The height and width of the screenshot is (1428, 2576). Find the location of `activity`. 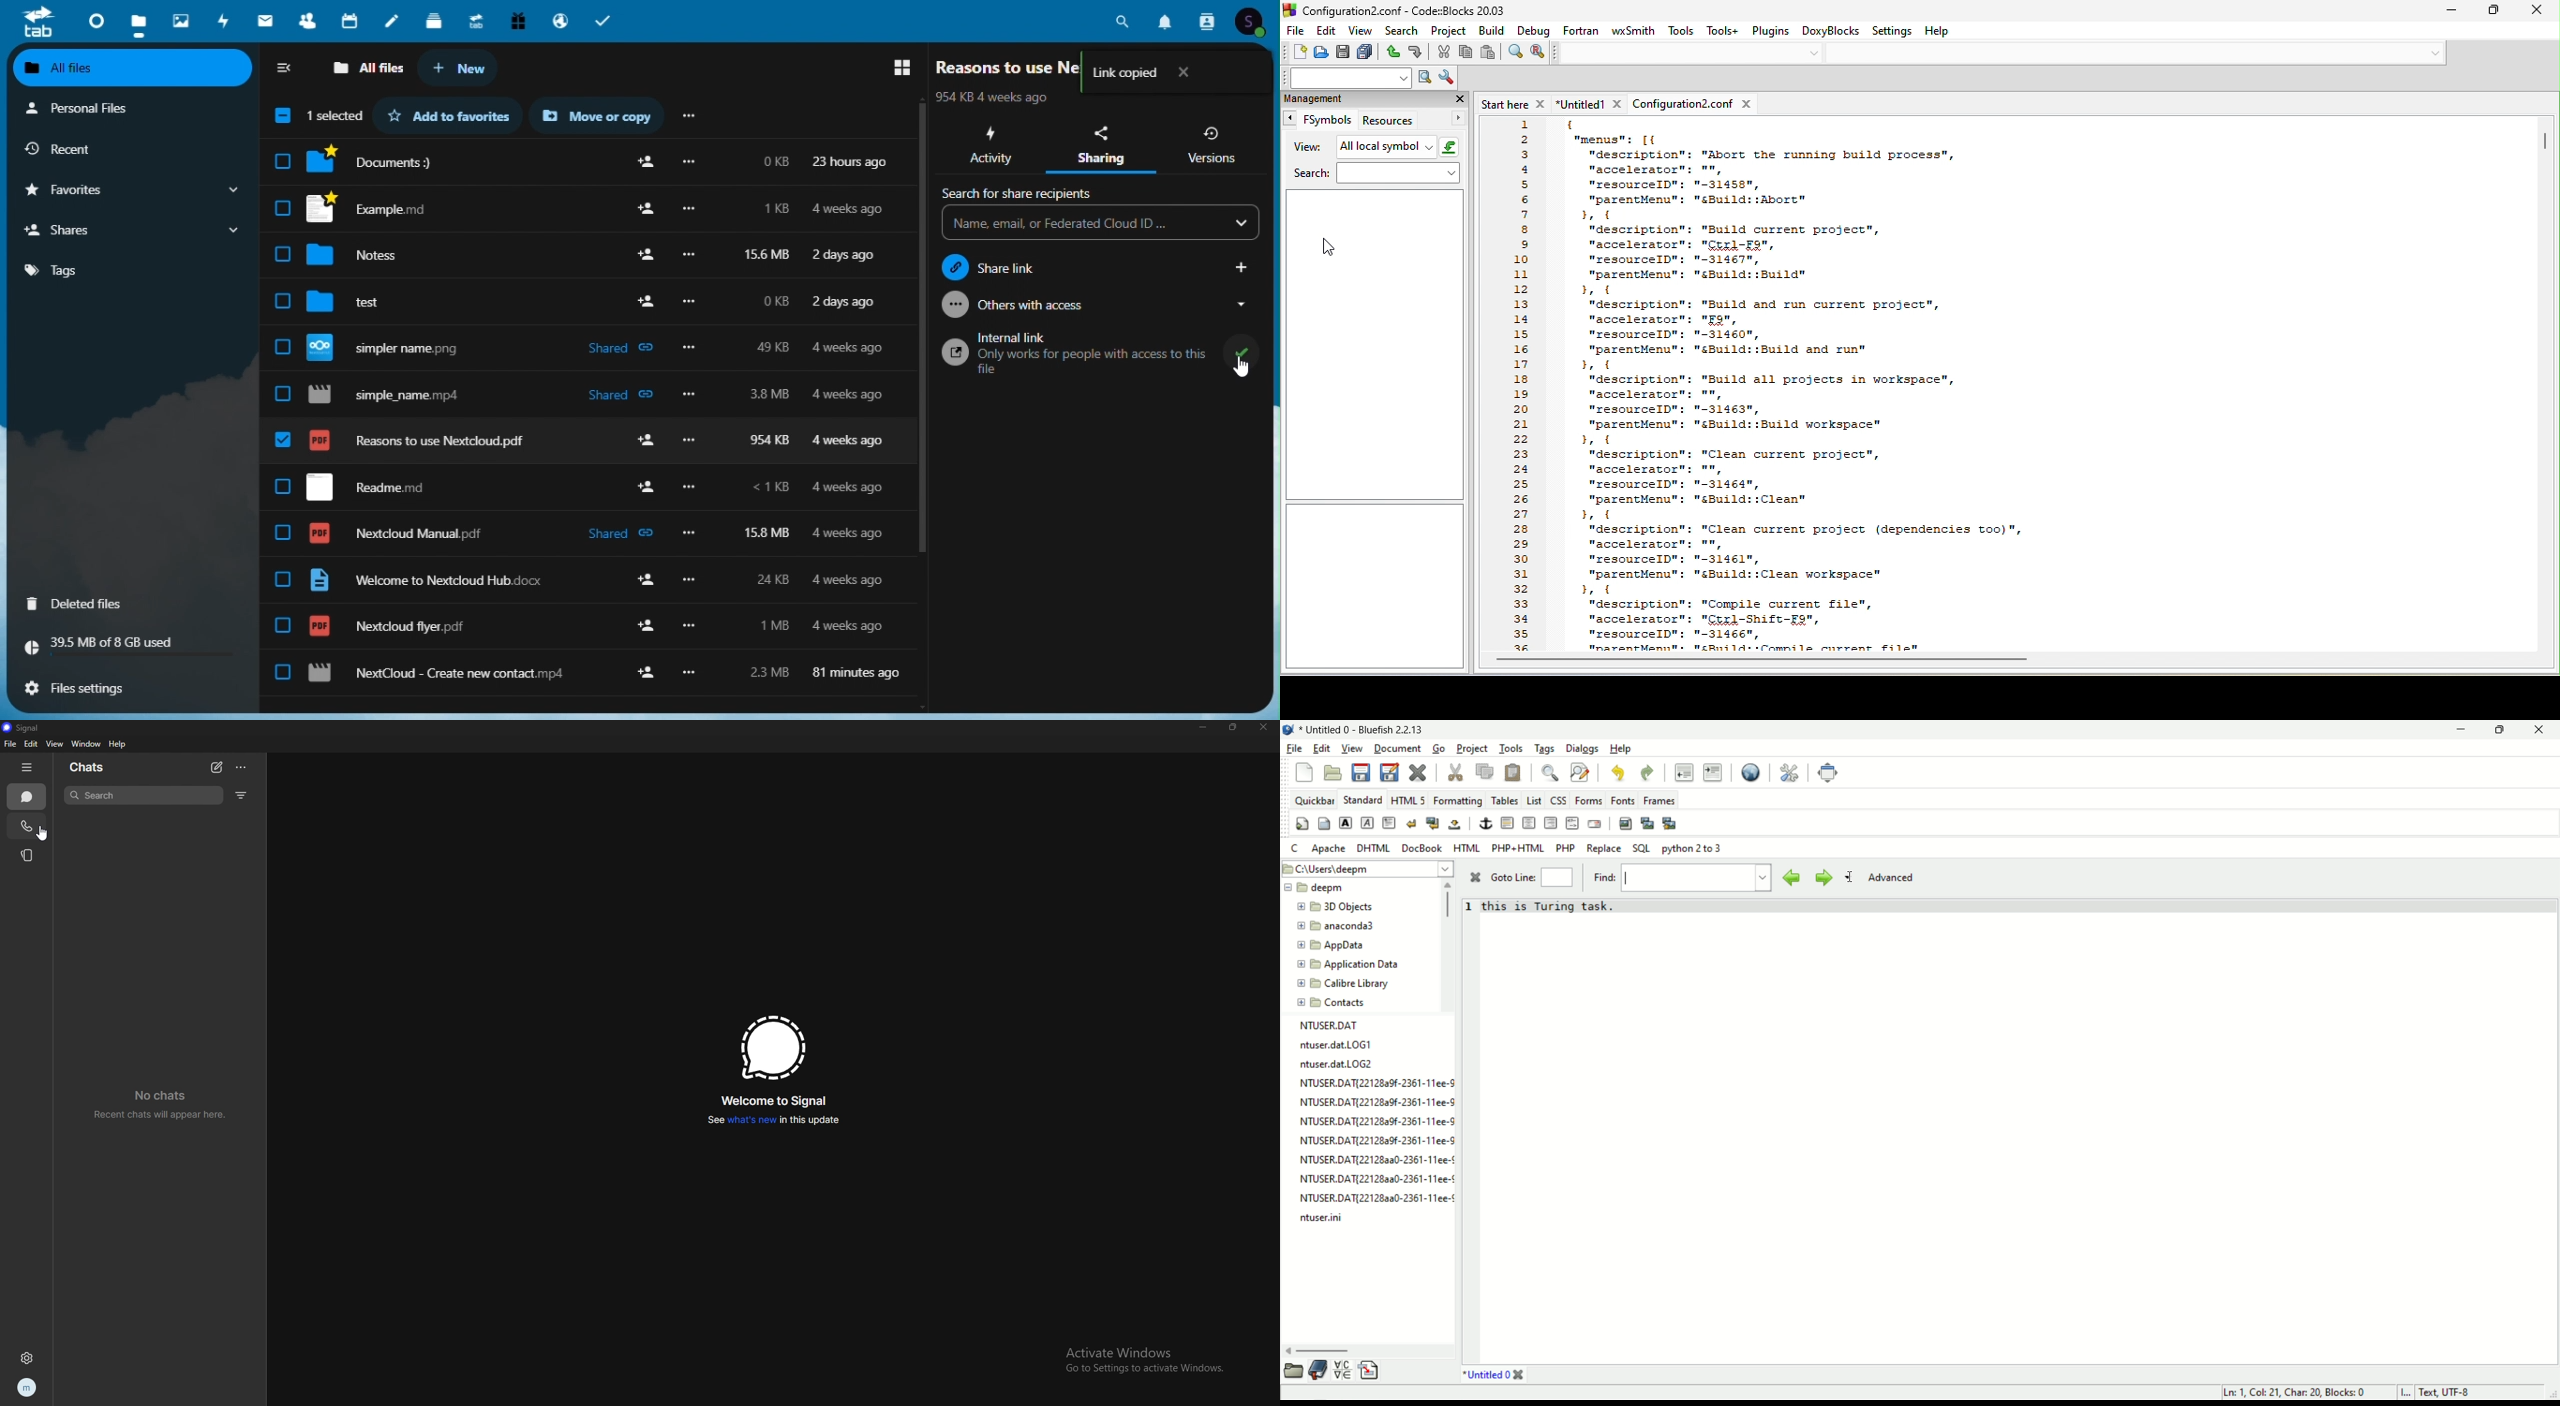

activity is located at coordinates (987, 147).